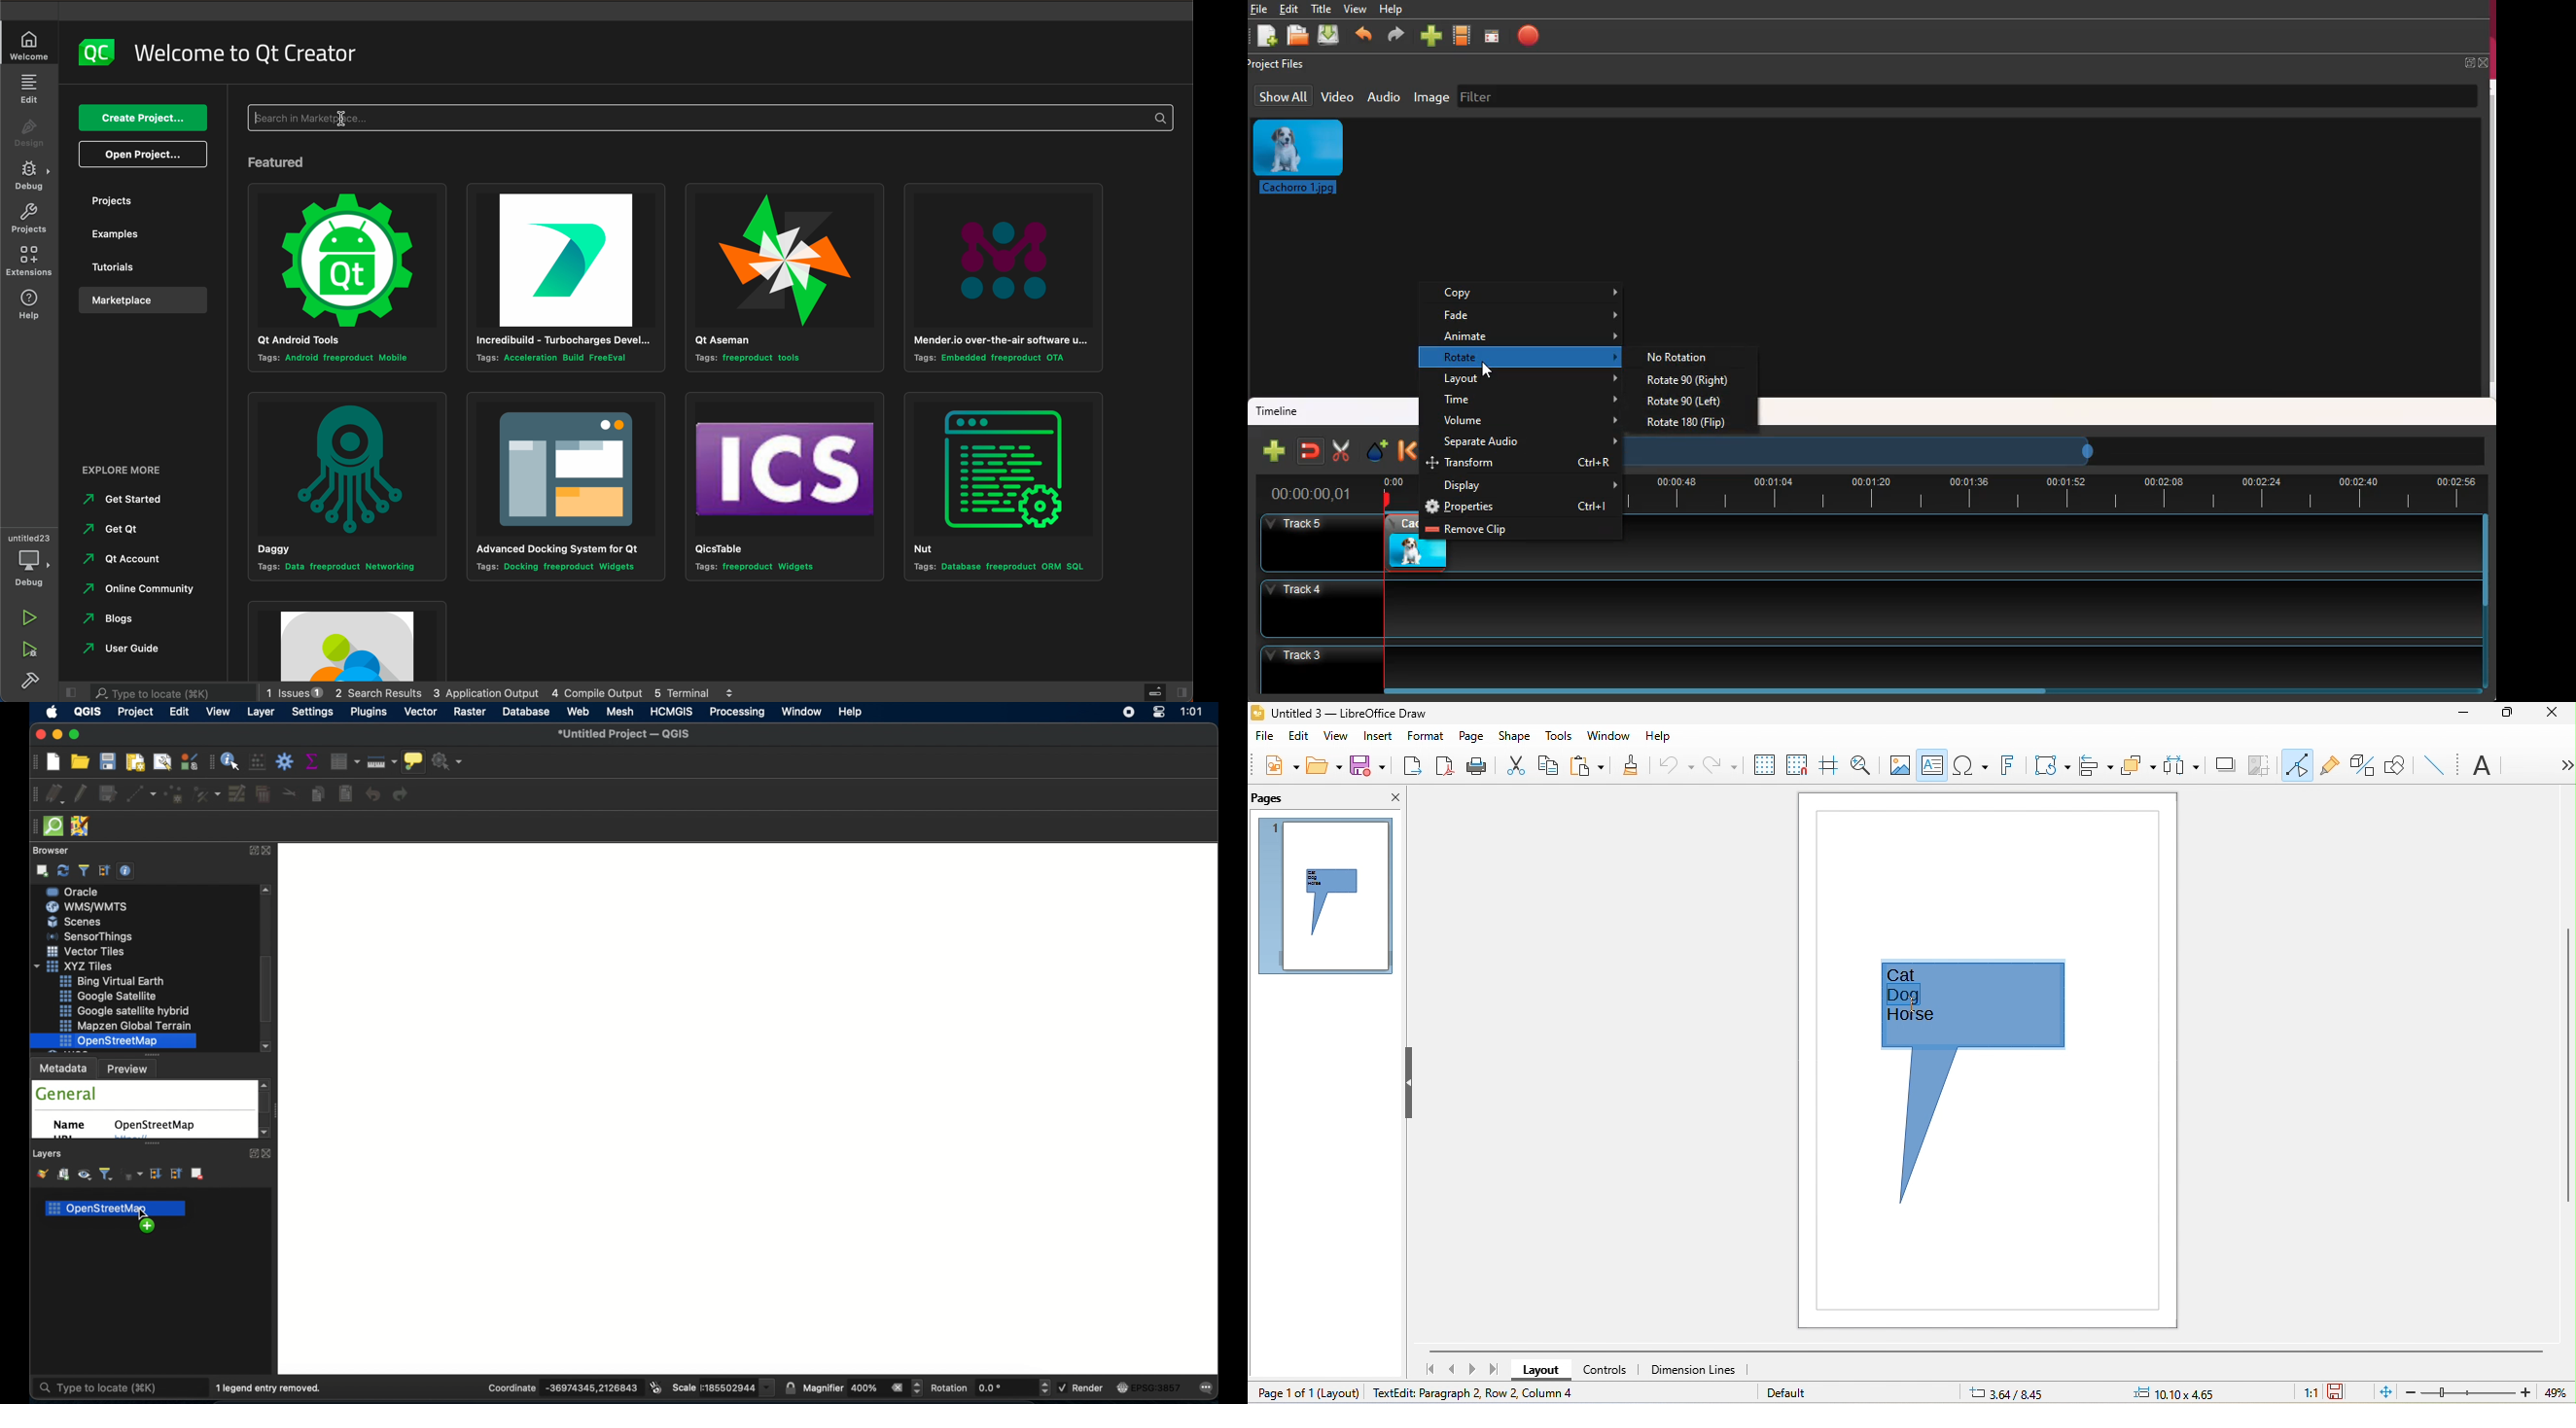  I want to click on scroll box, so click(267, 1104).